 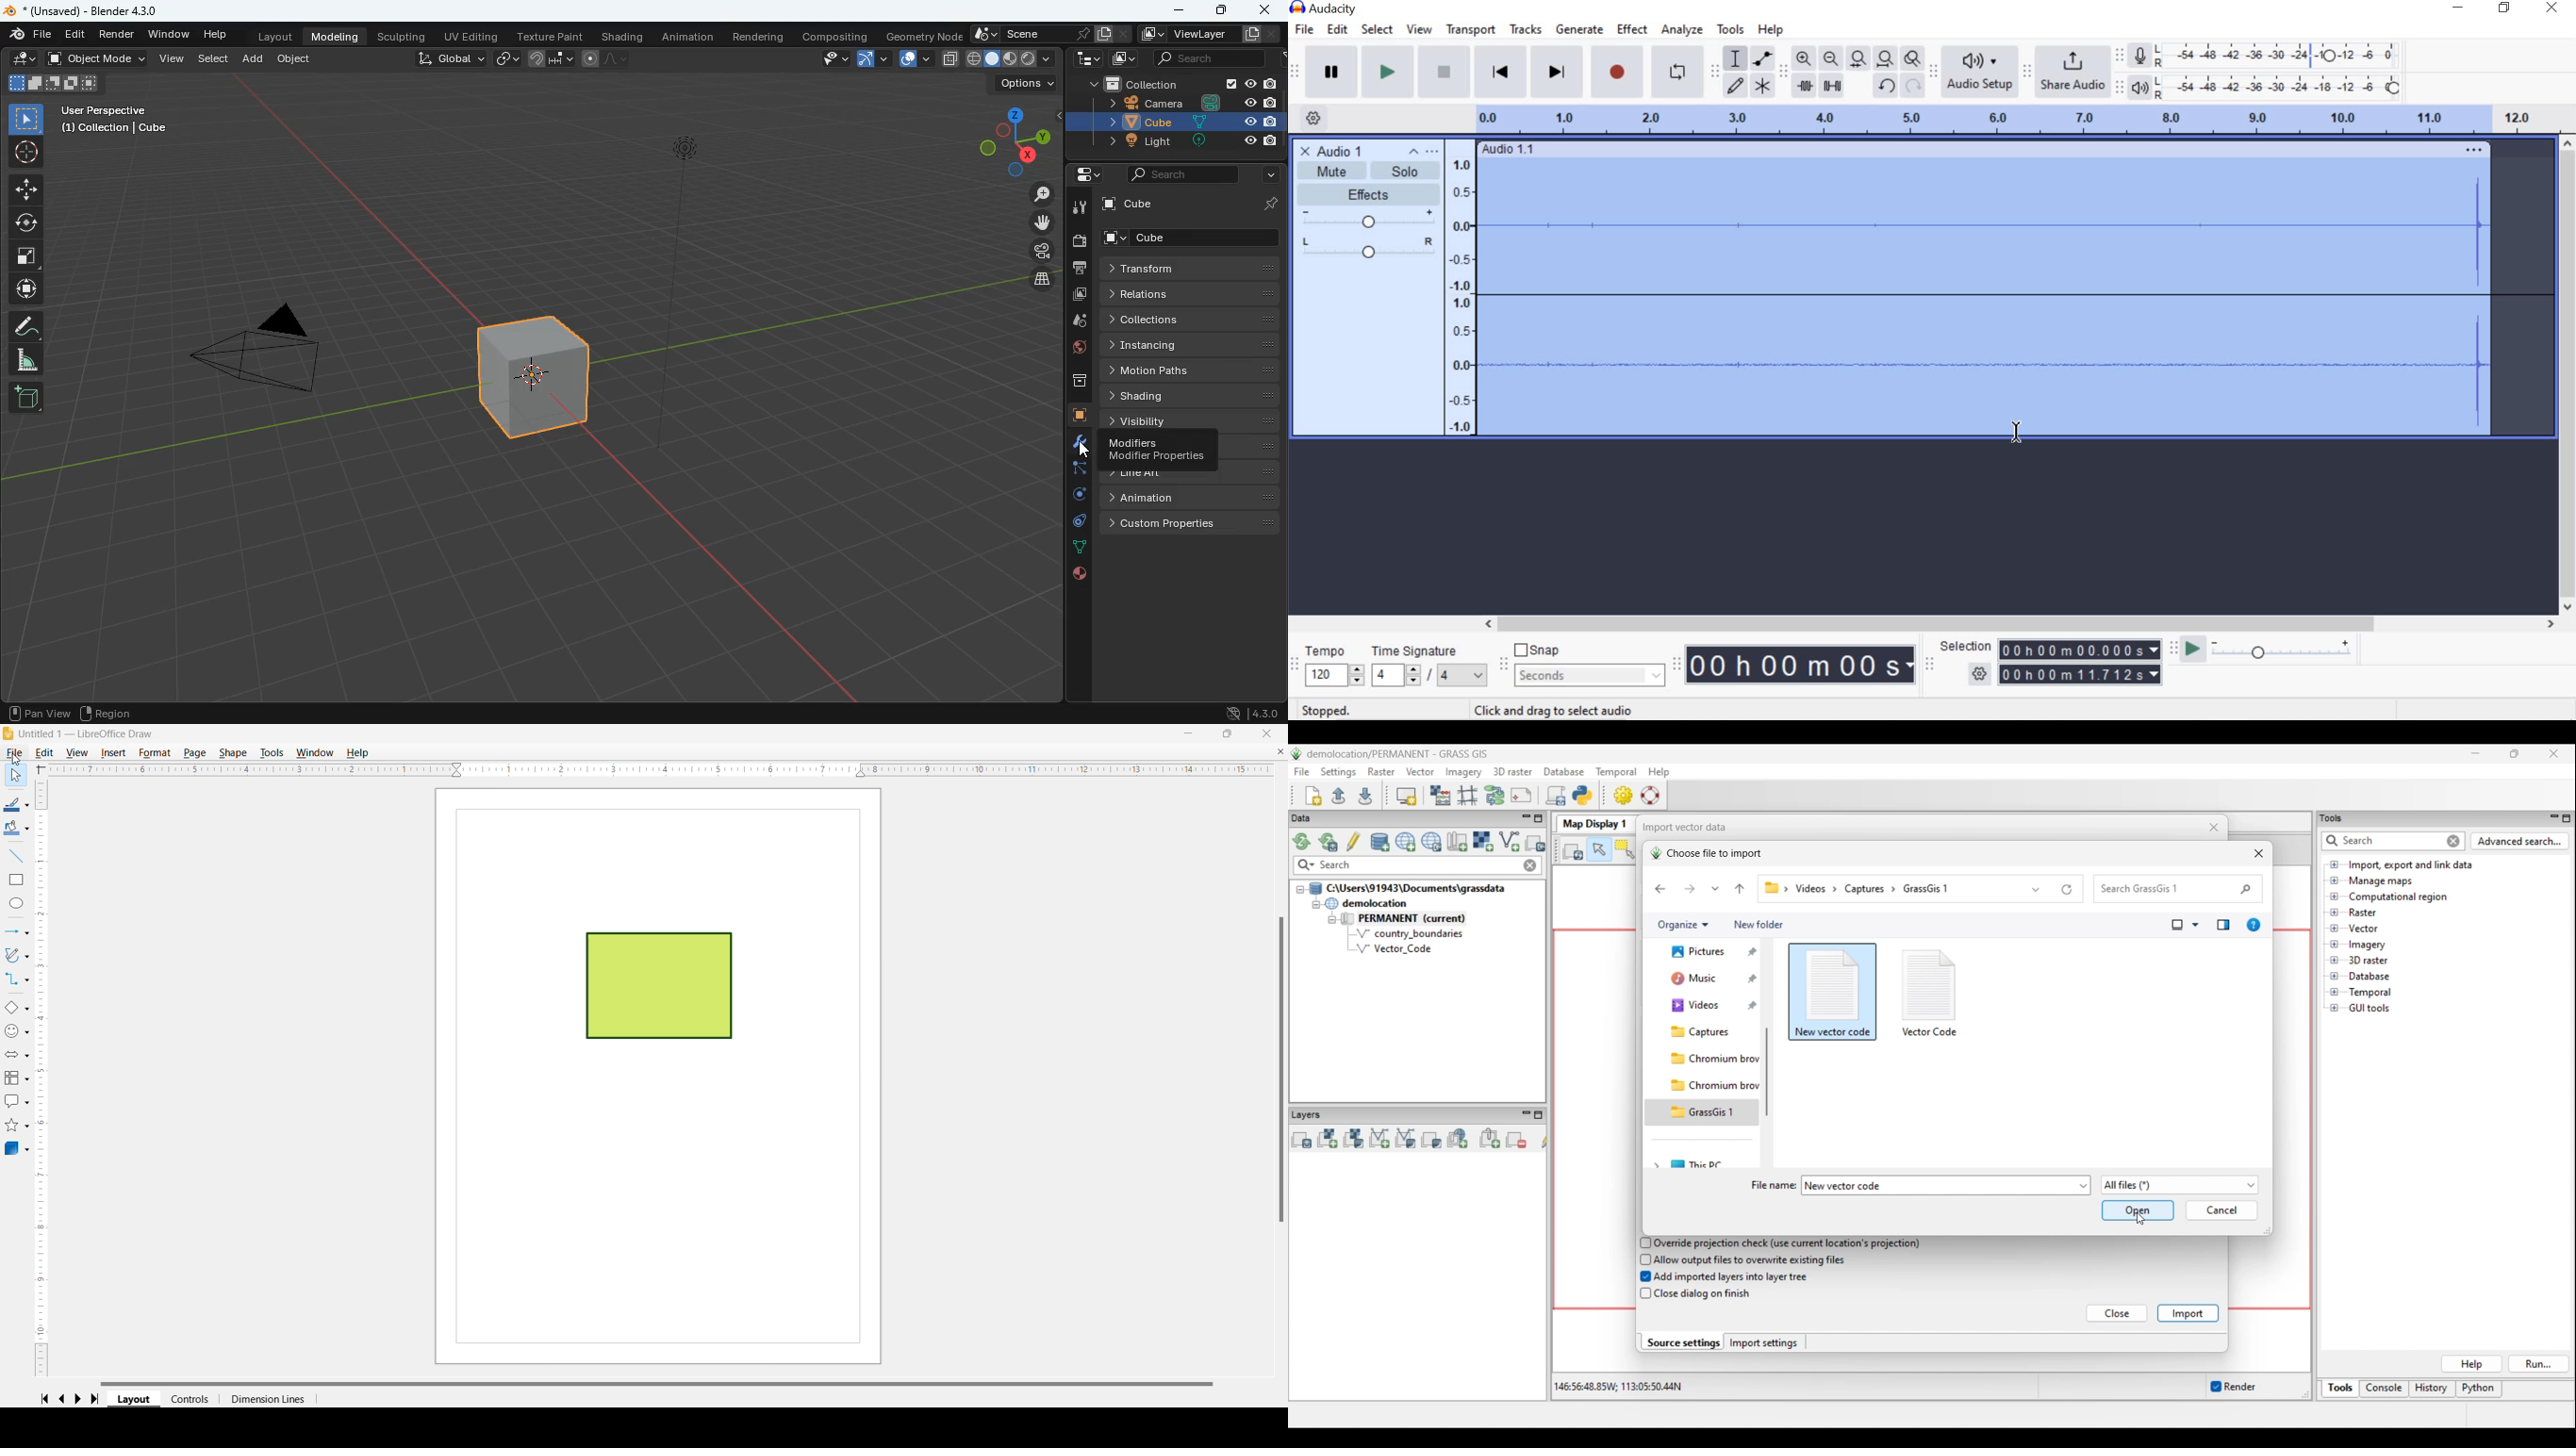 What do you see at coordinates (173, 59) in the screenshot?
I see `view` at bounding box center [173, 59].